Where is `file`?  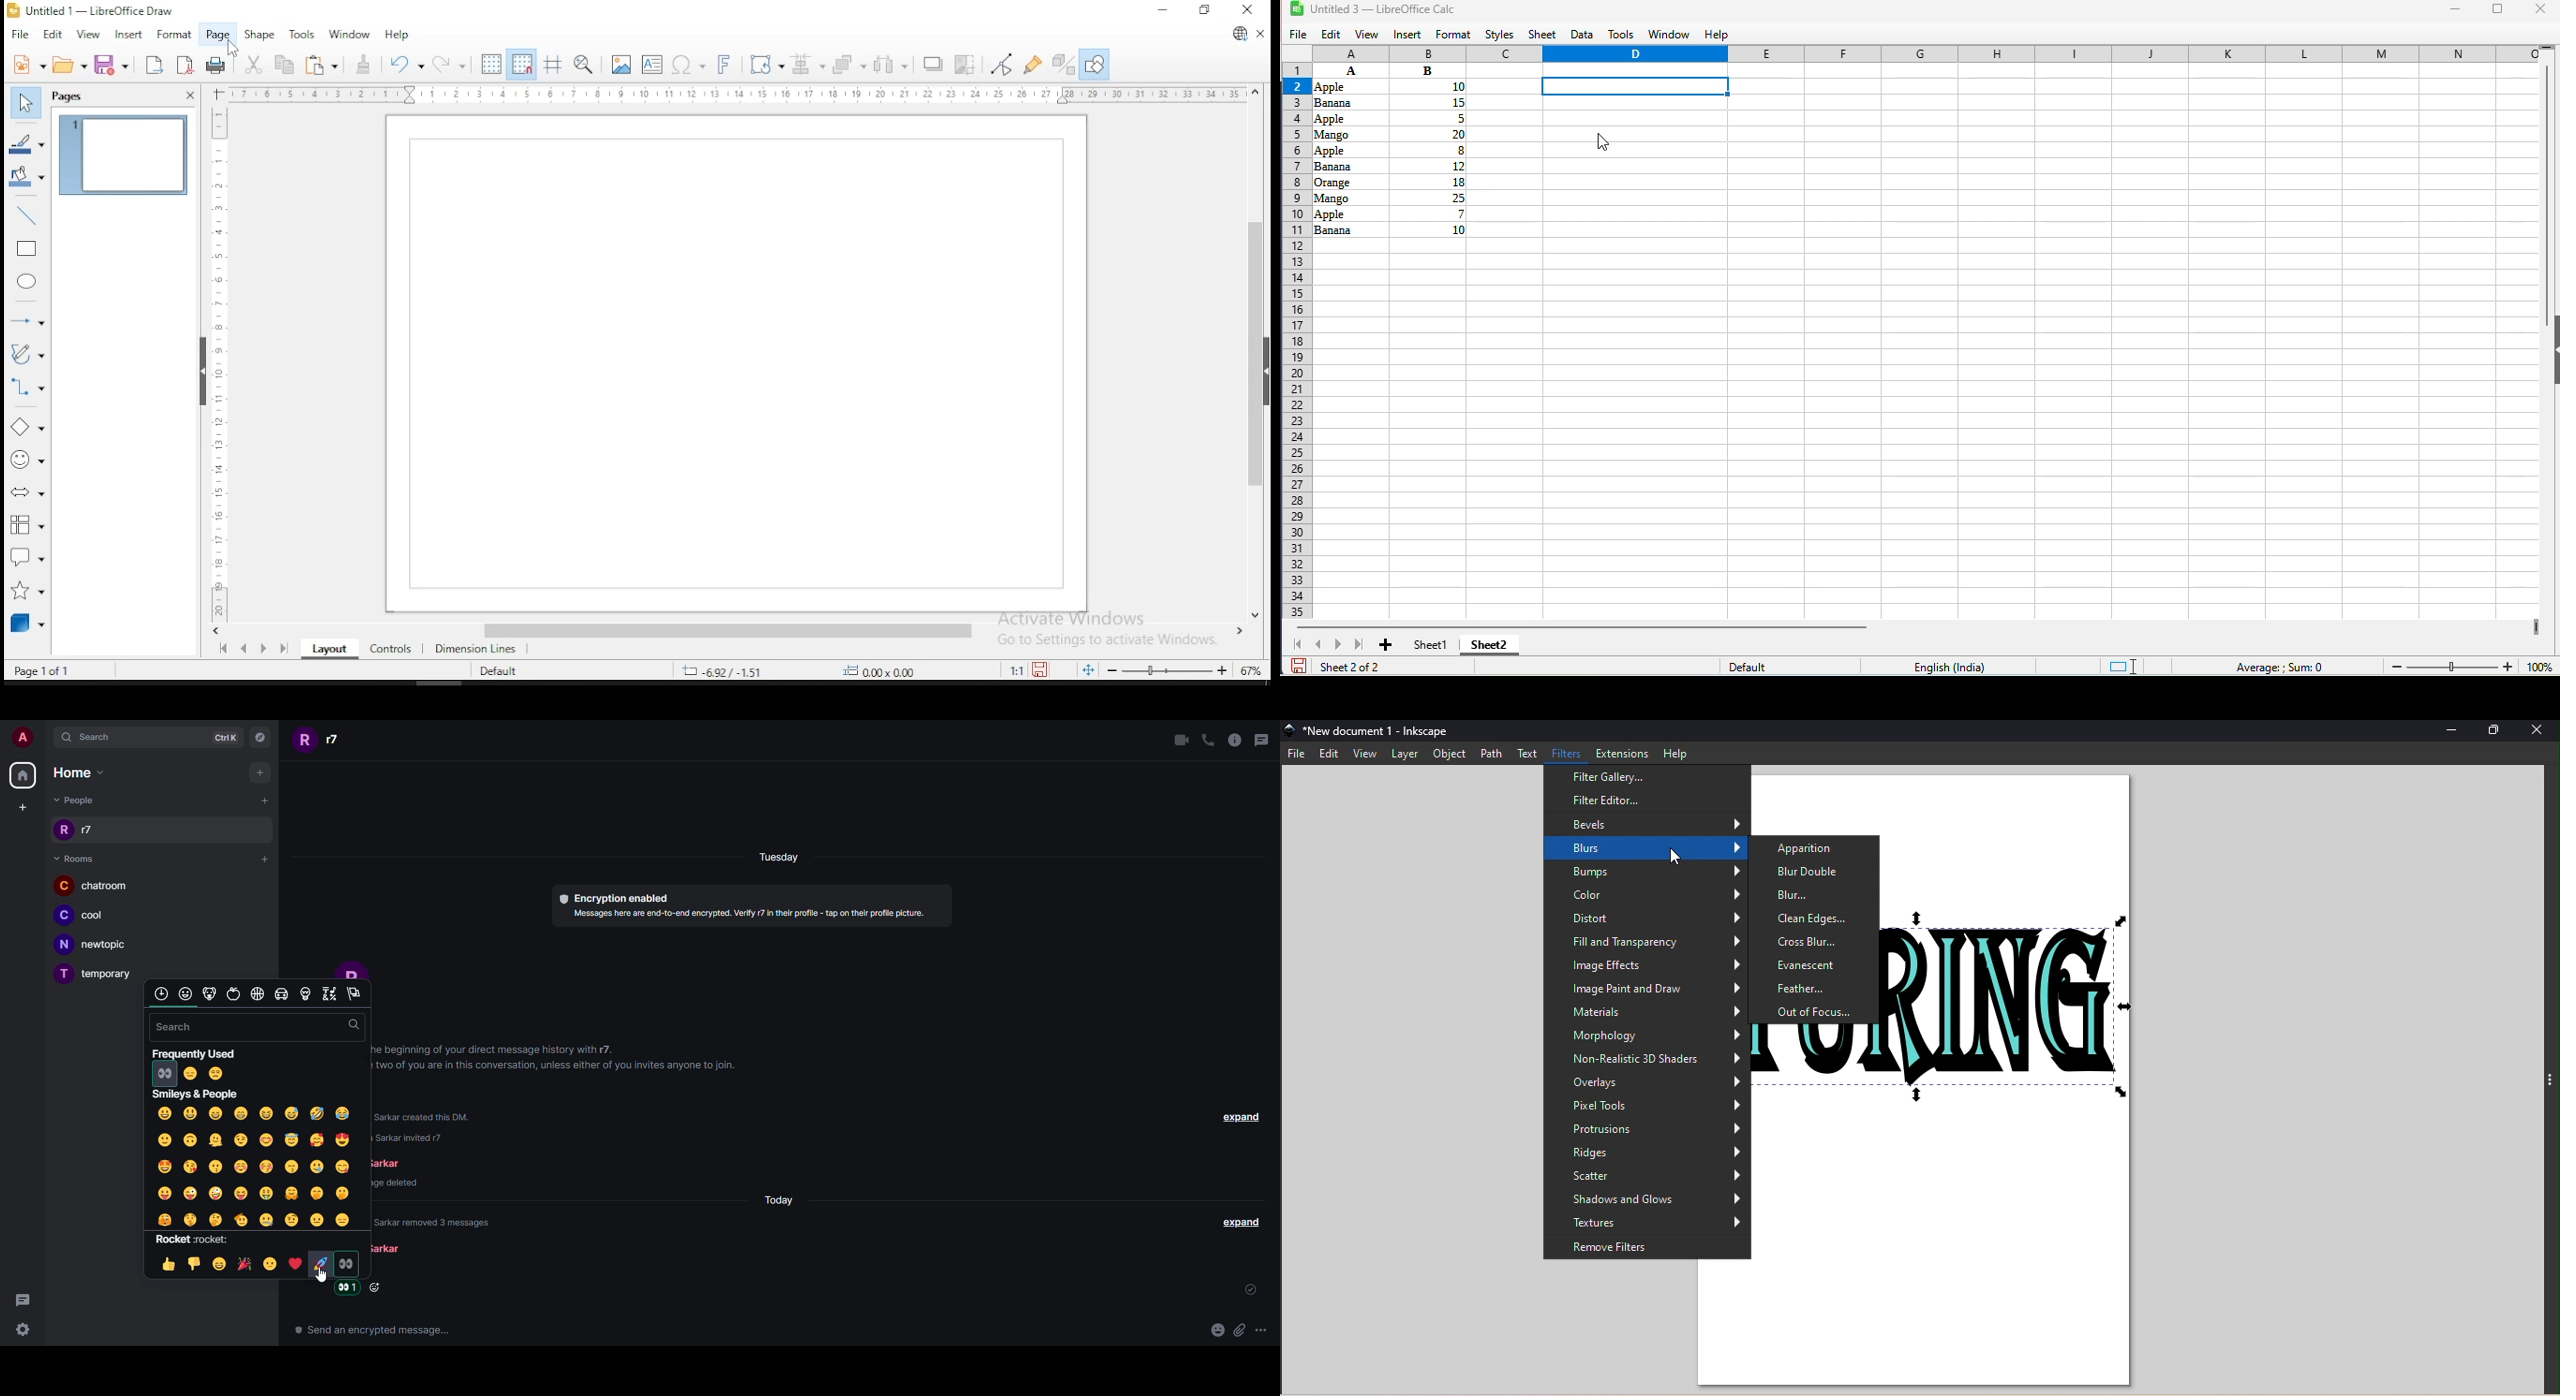
file is located at coordinates (1297, 35).